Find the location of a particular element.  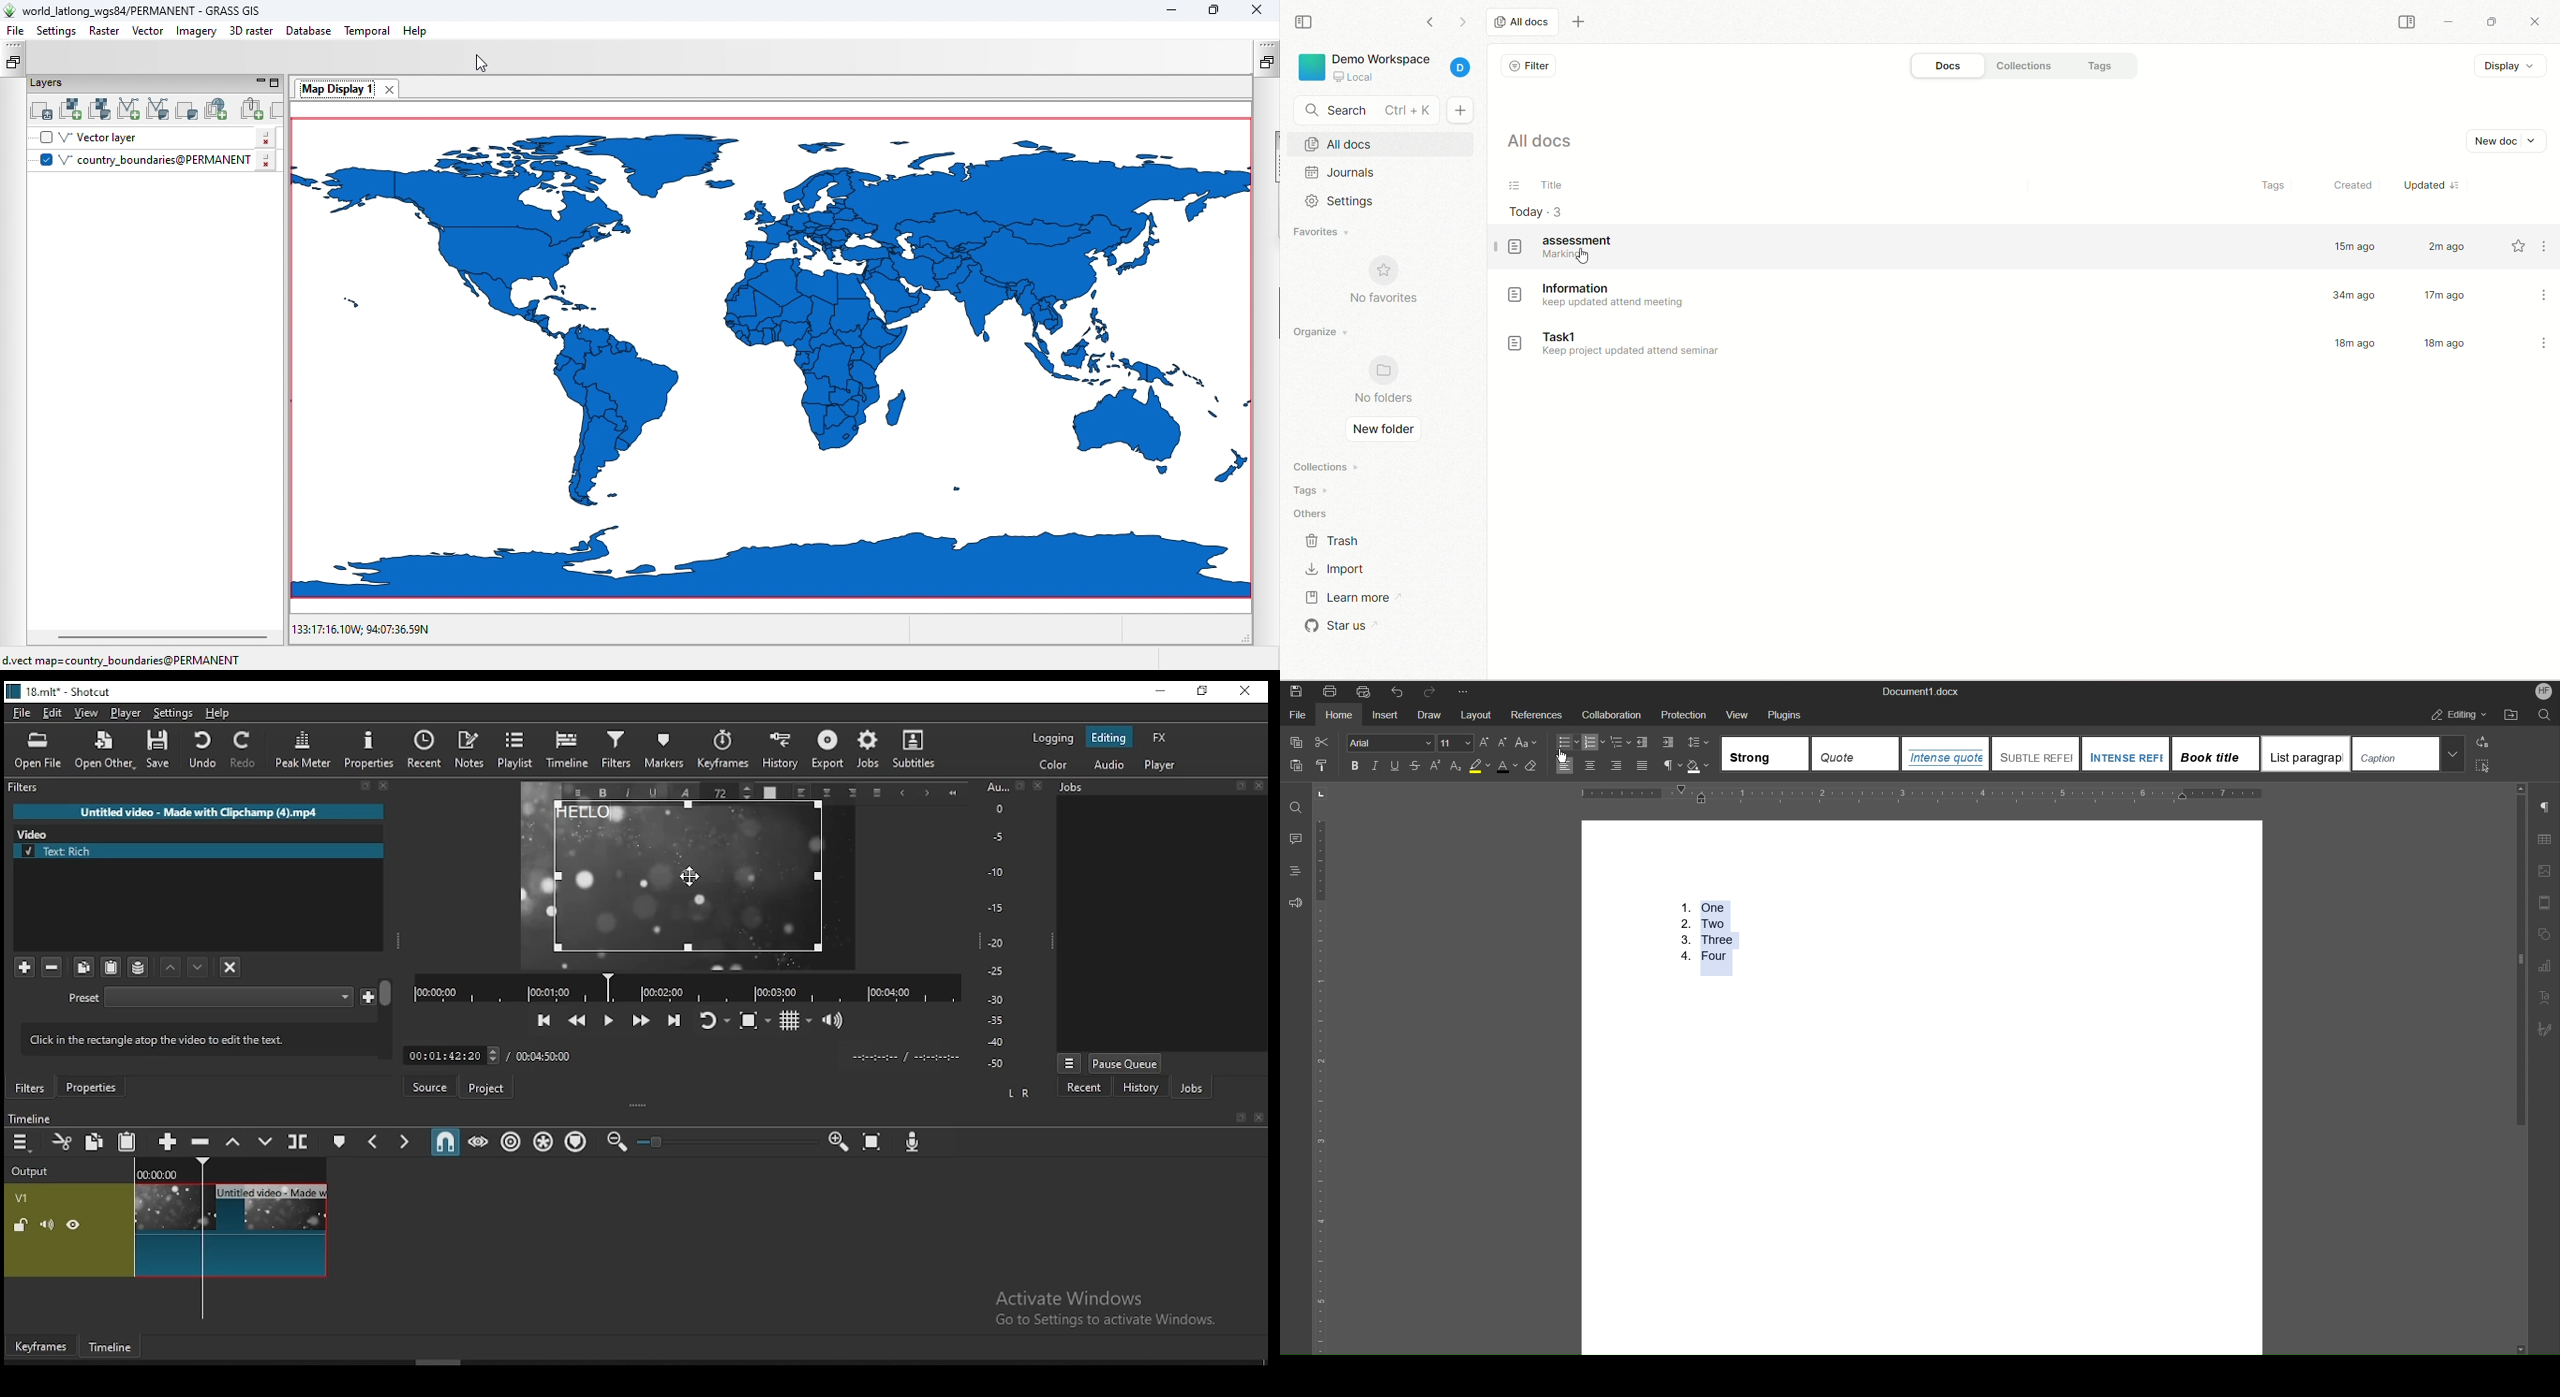

Print is located at coordinates (1332, 690).